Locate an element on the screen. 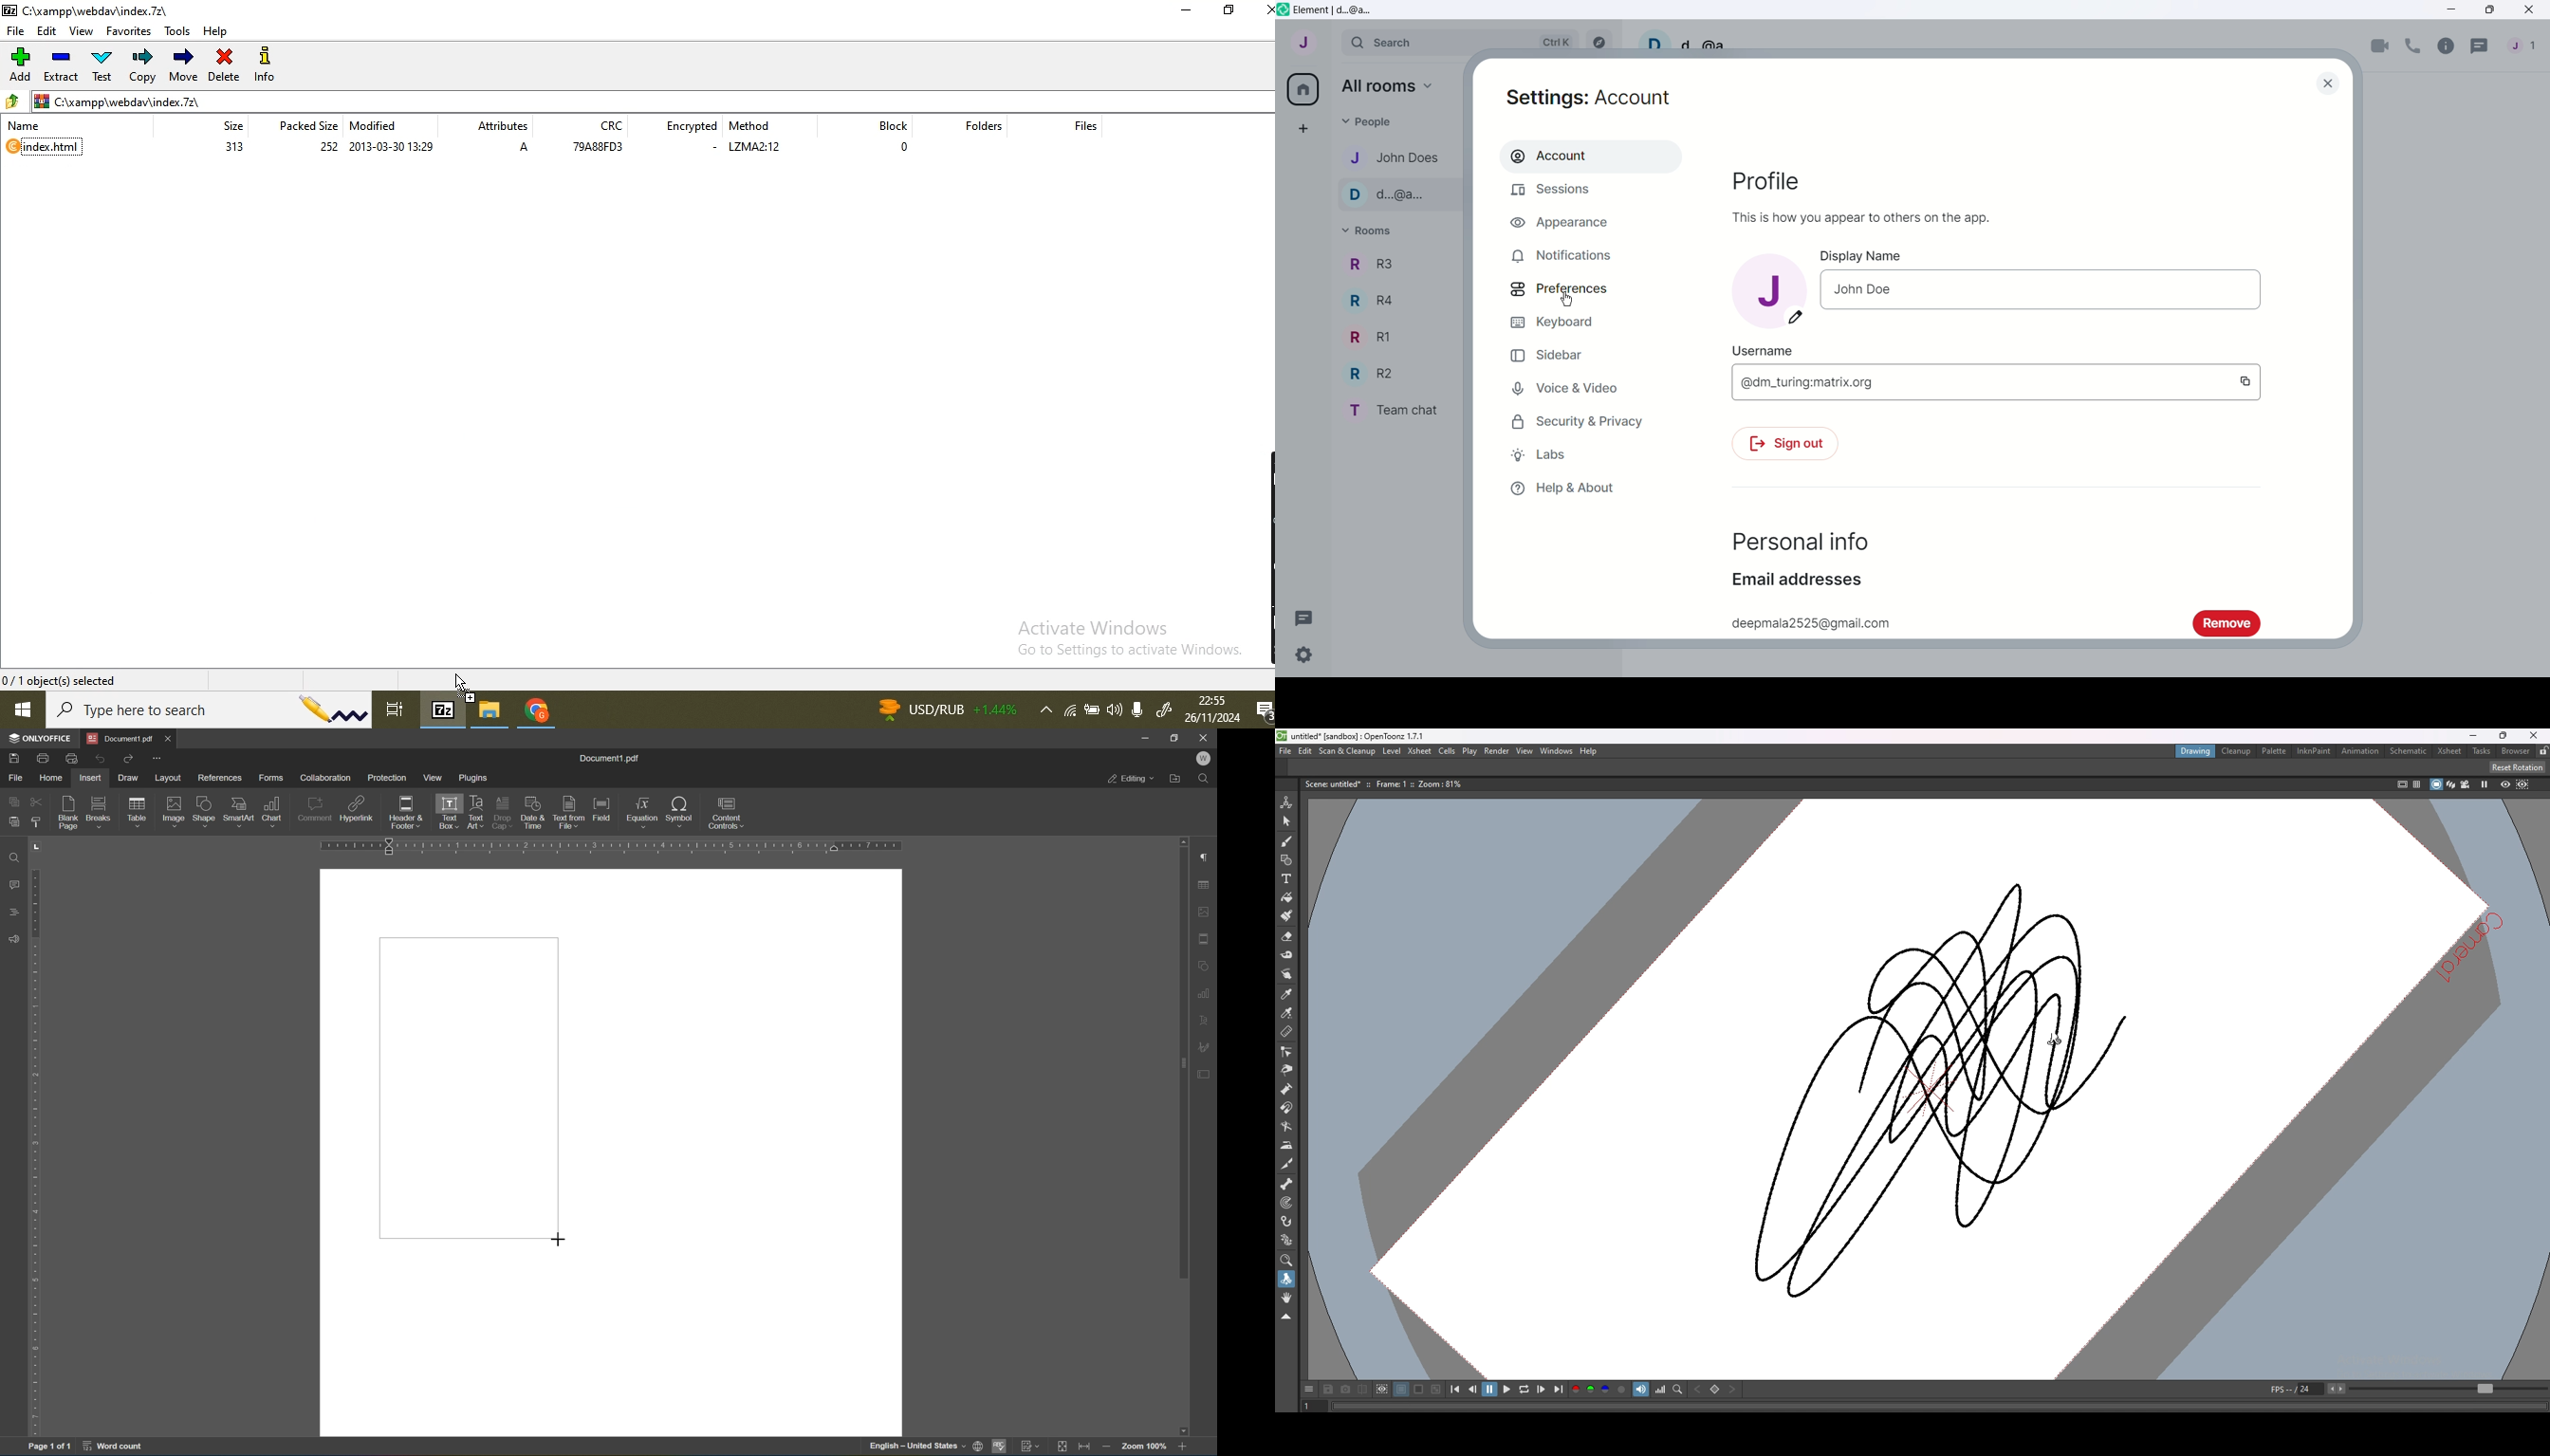  @dm_turing:matrix.org is located at coordinates (1806, 382).